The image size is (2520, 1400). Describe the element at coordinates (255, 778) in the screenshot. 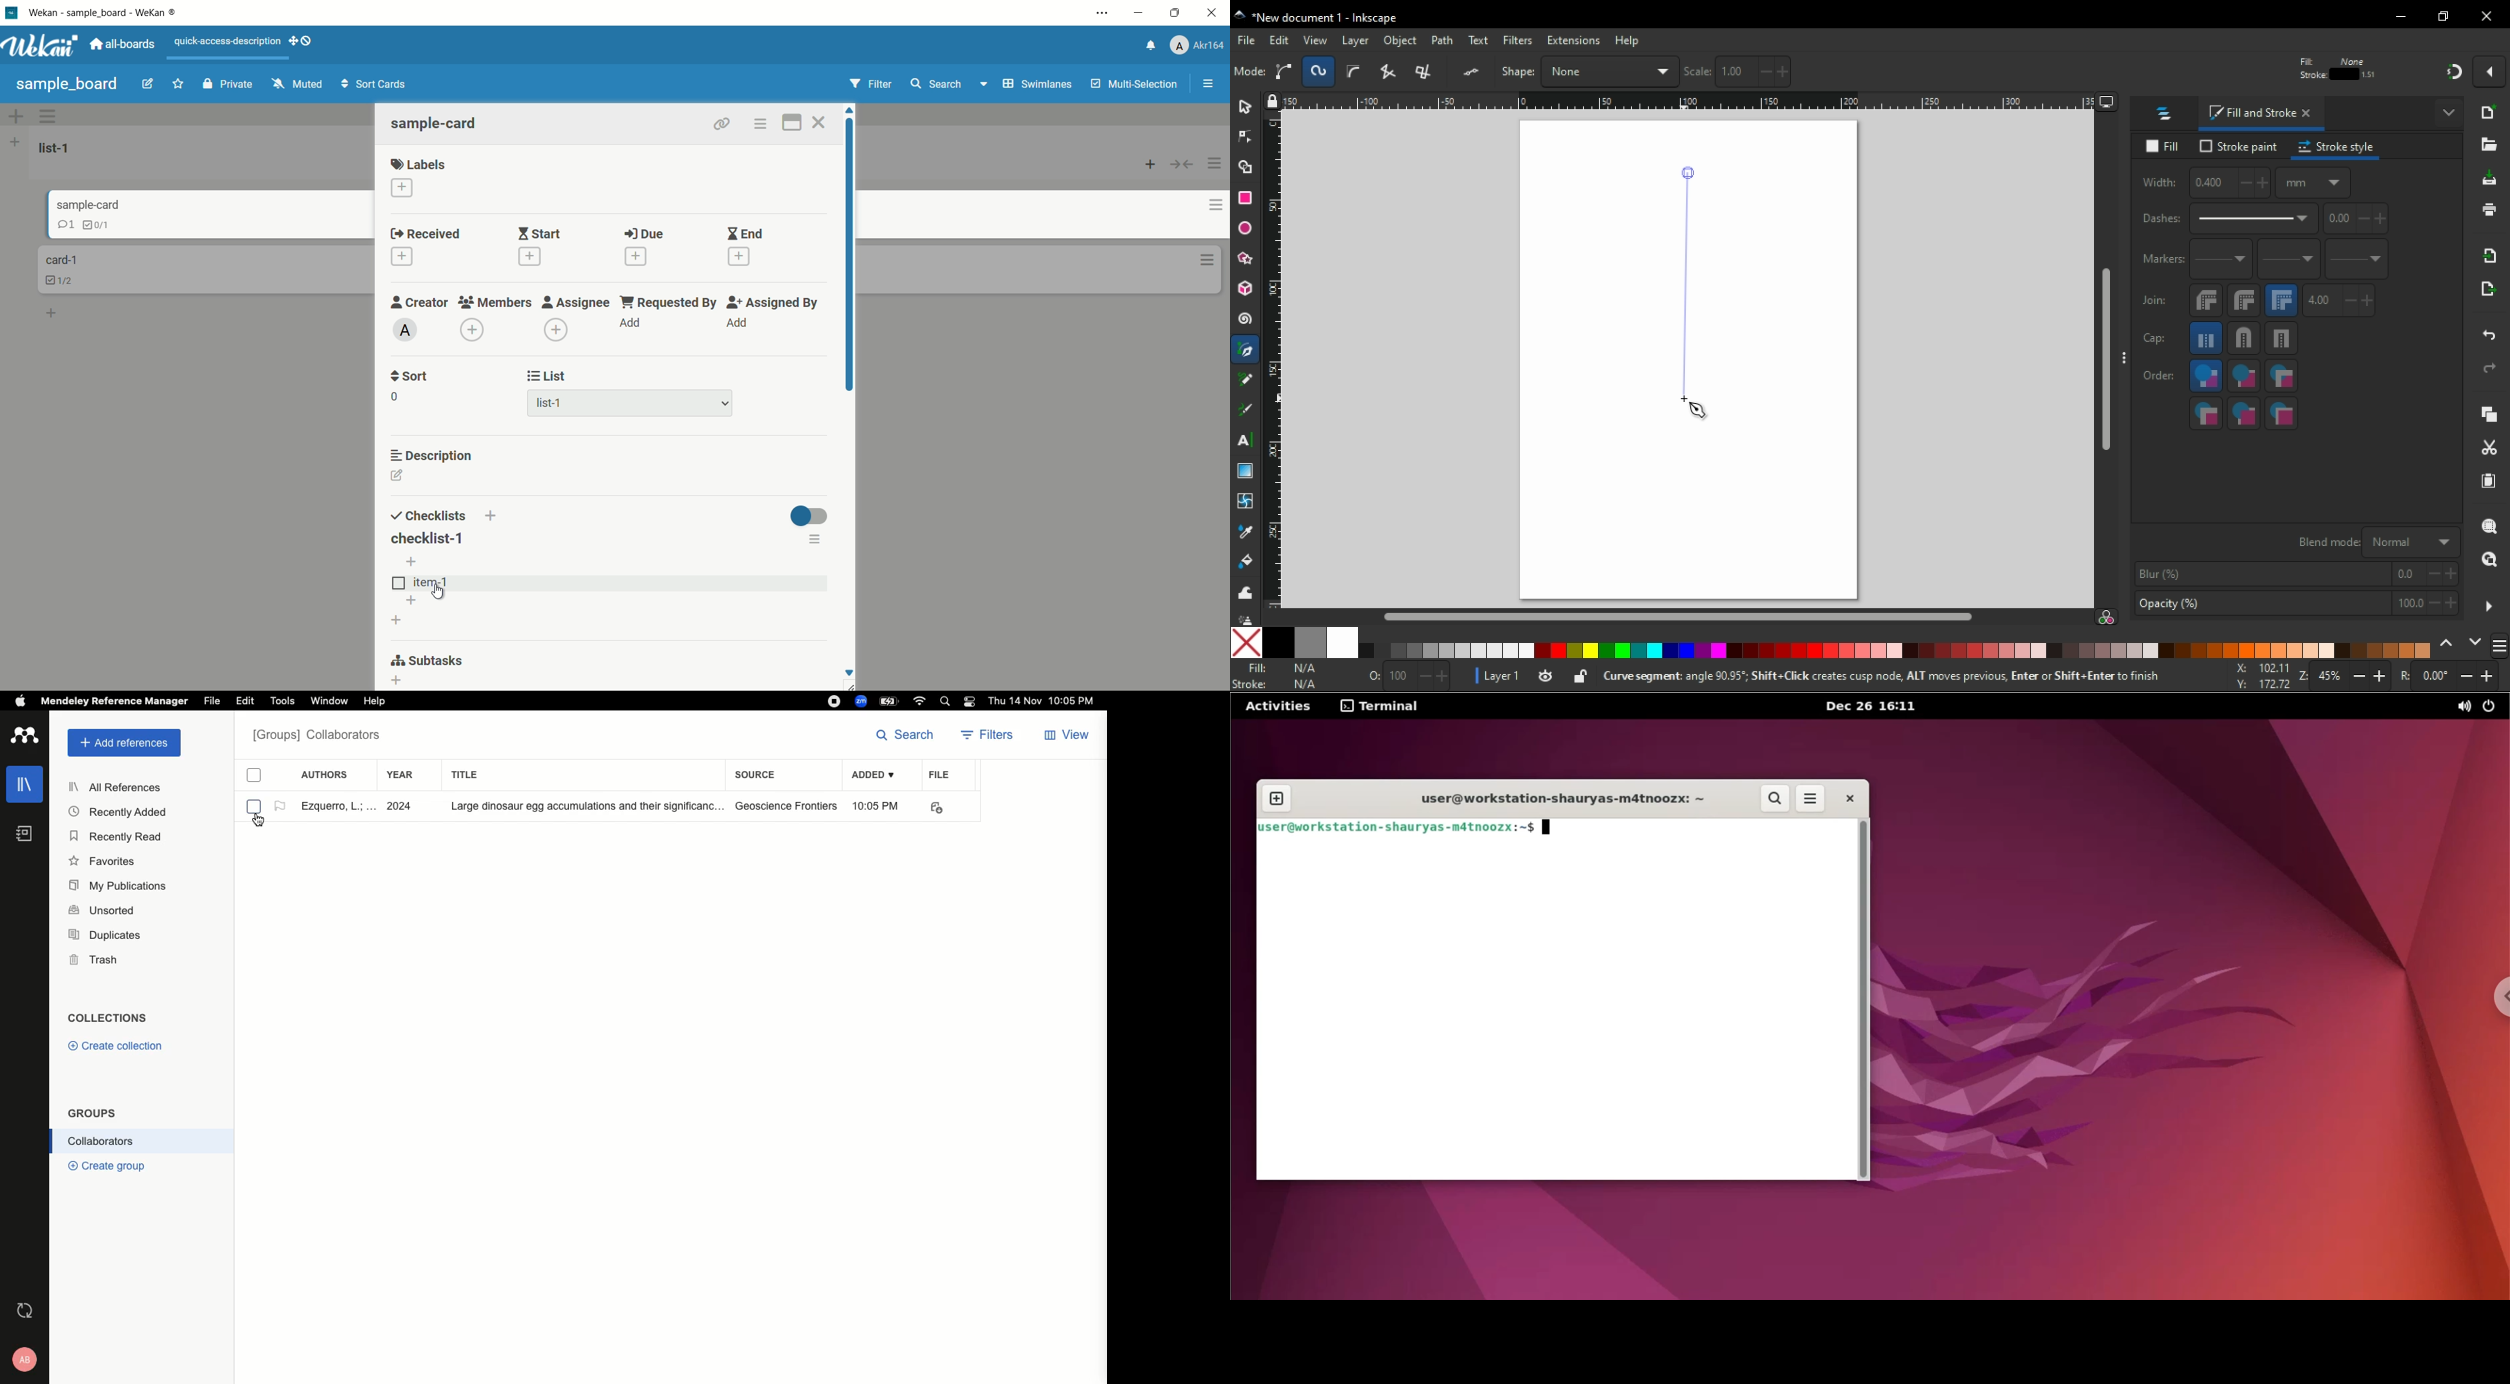

I see `Checkbox` at that location.